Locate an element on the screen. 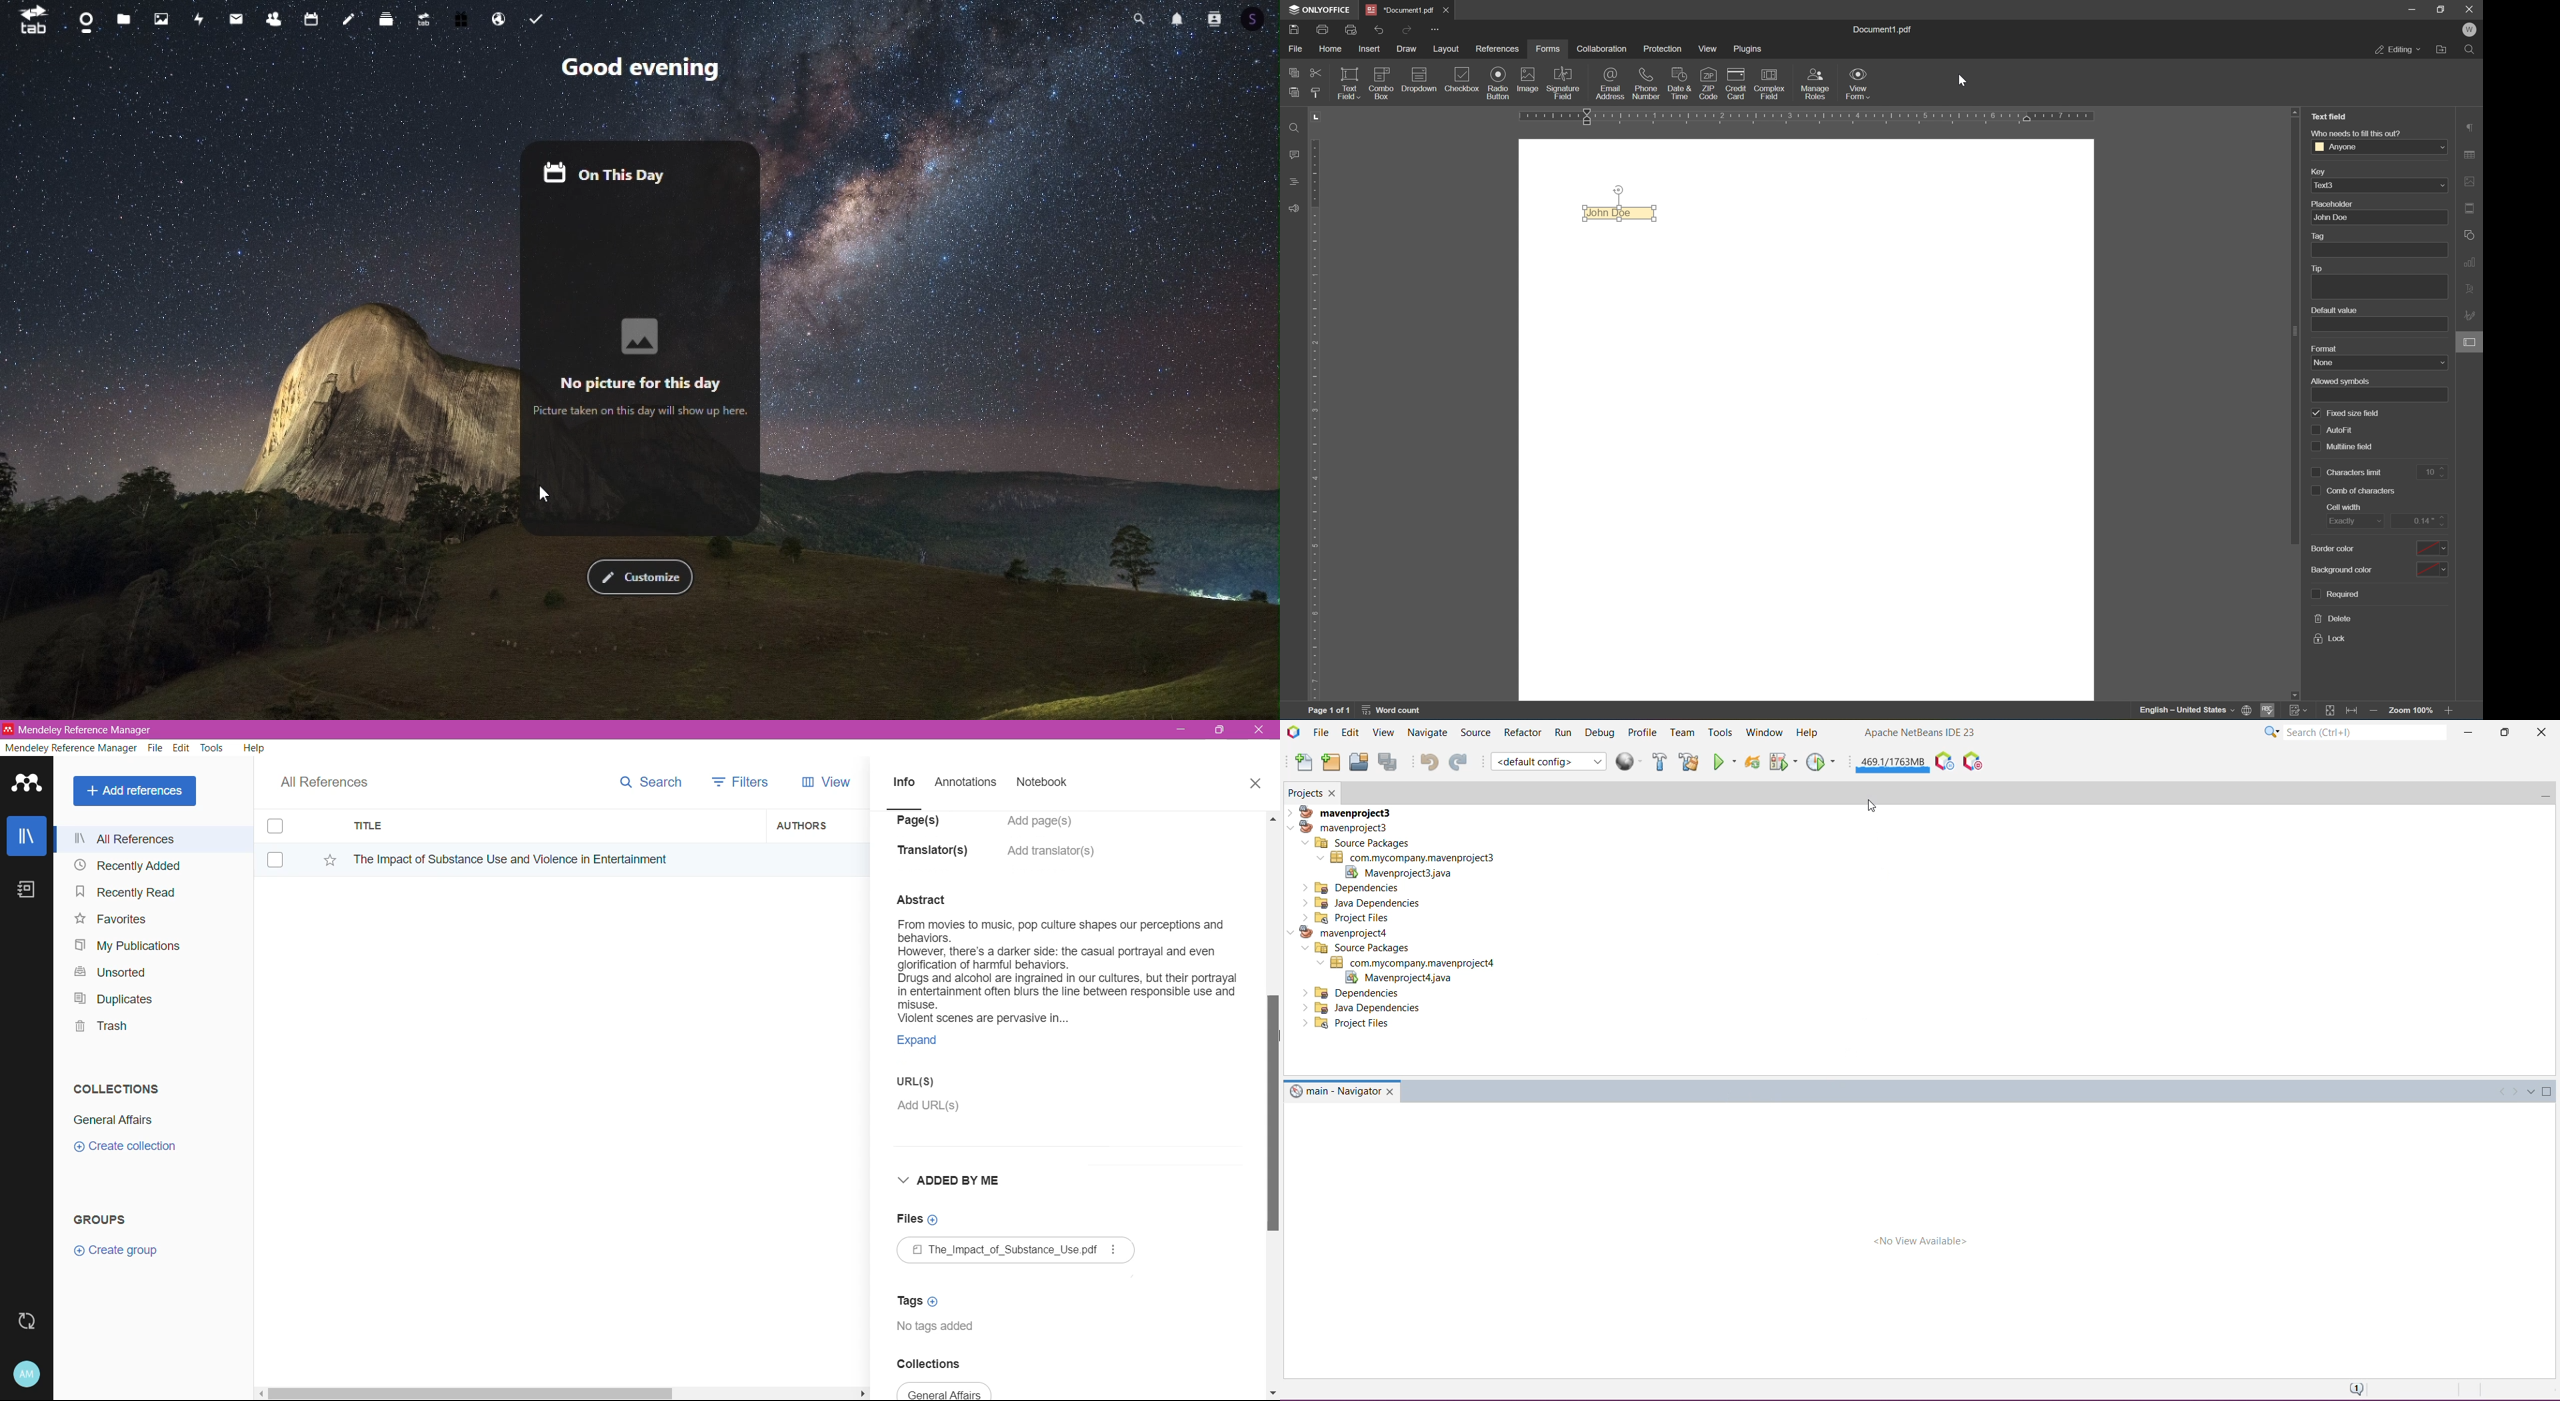 The image size is (2576, 1428). Search is located at coordinates (644, 785).